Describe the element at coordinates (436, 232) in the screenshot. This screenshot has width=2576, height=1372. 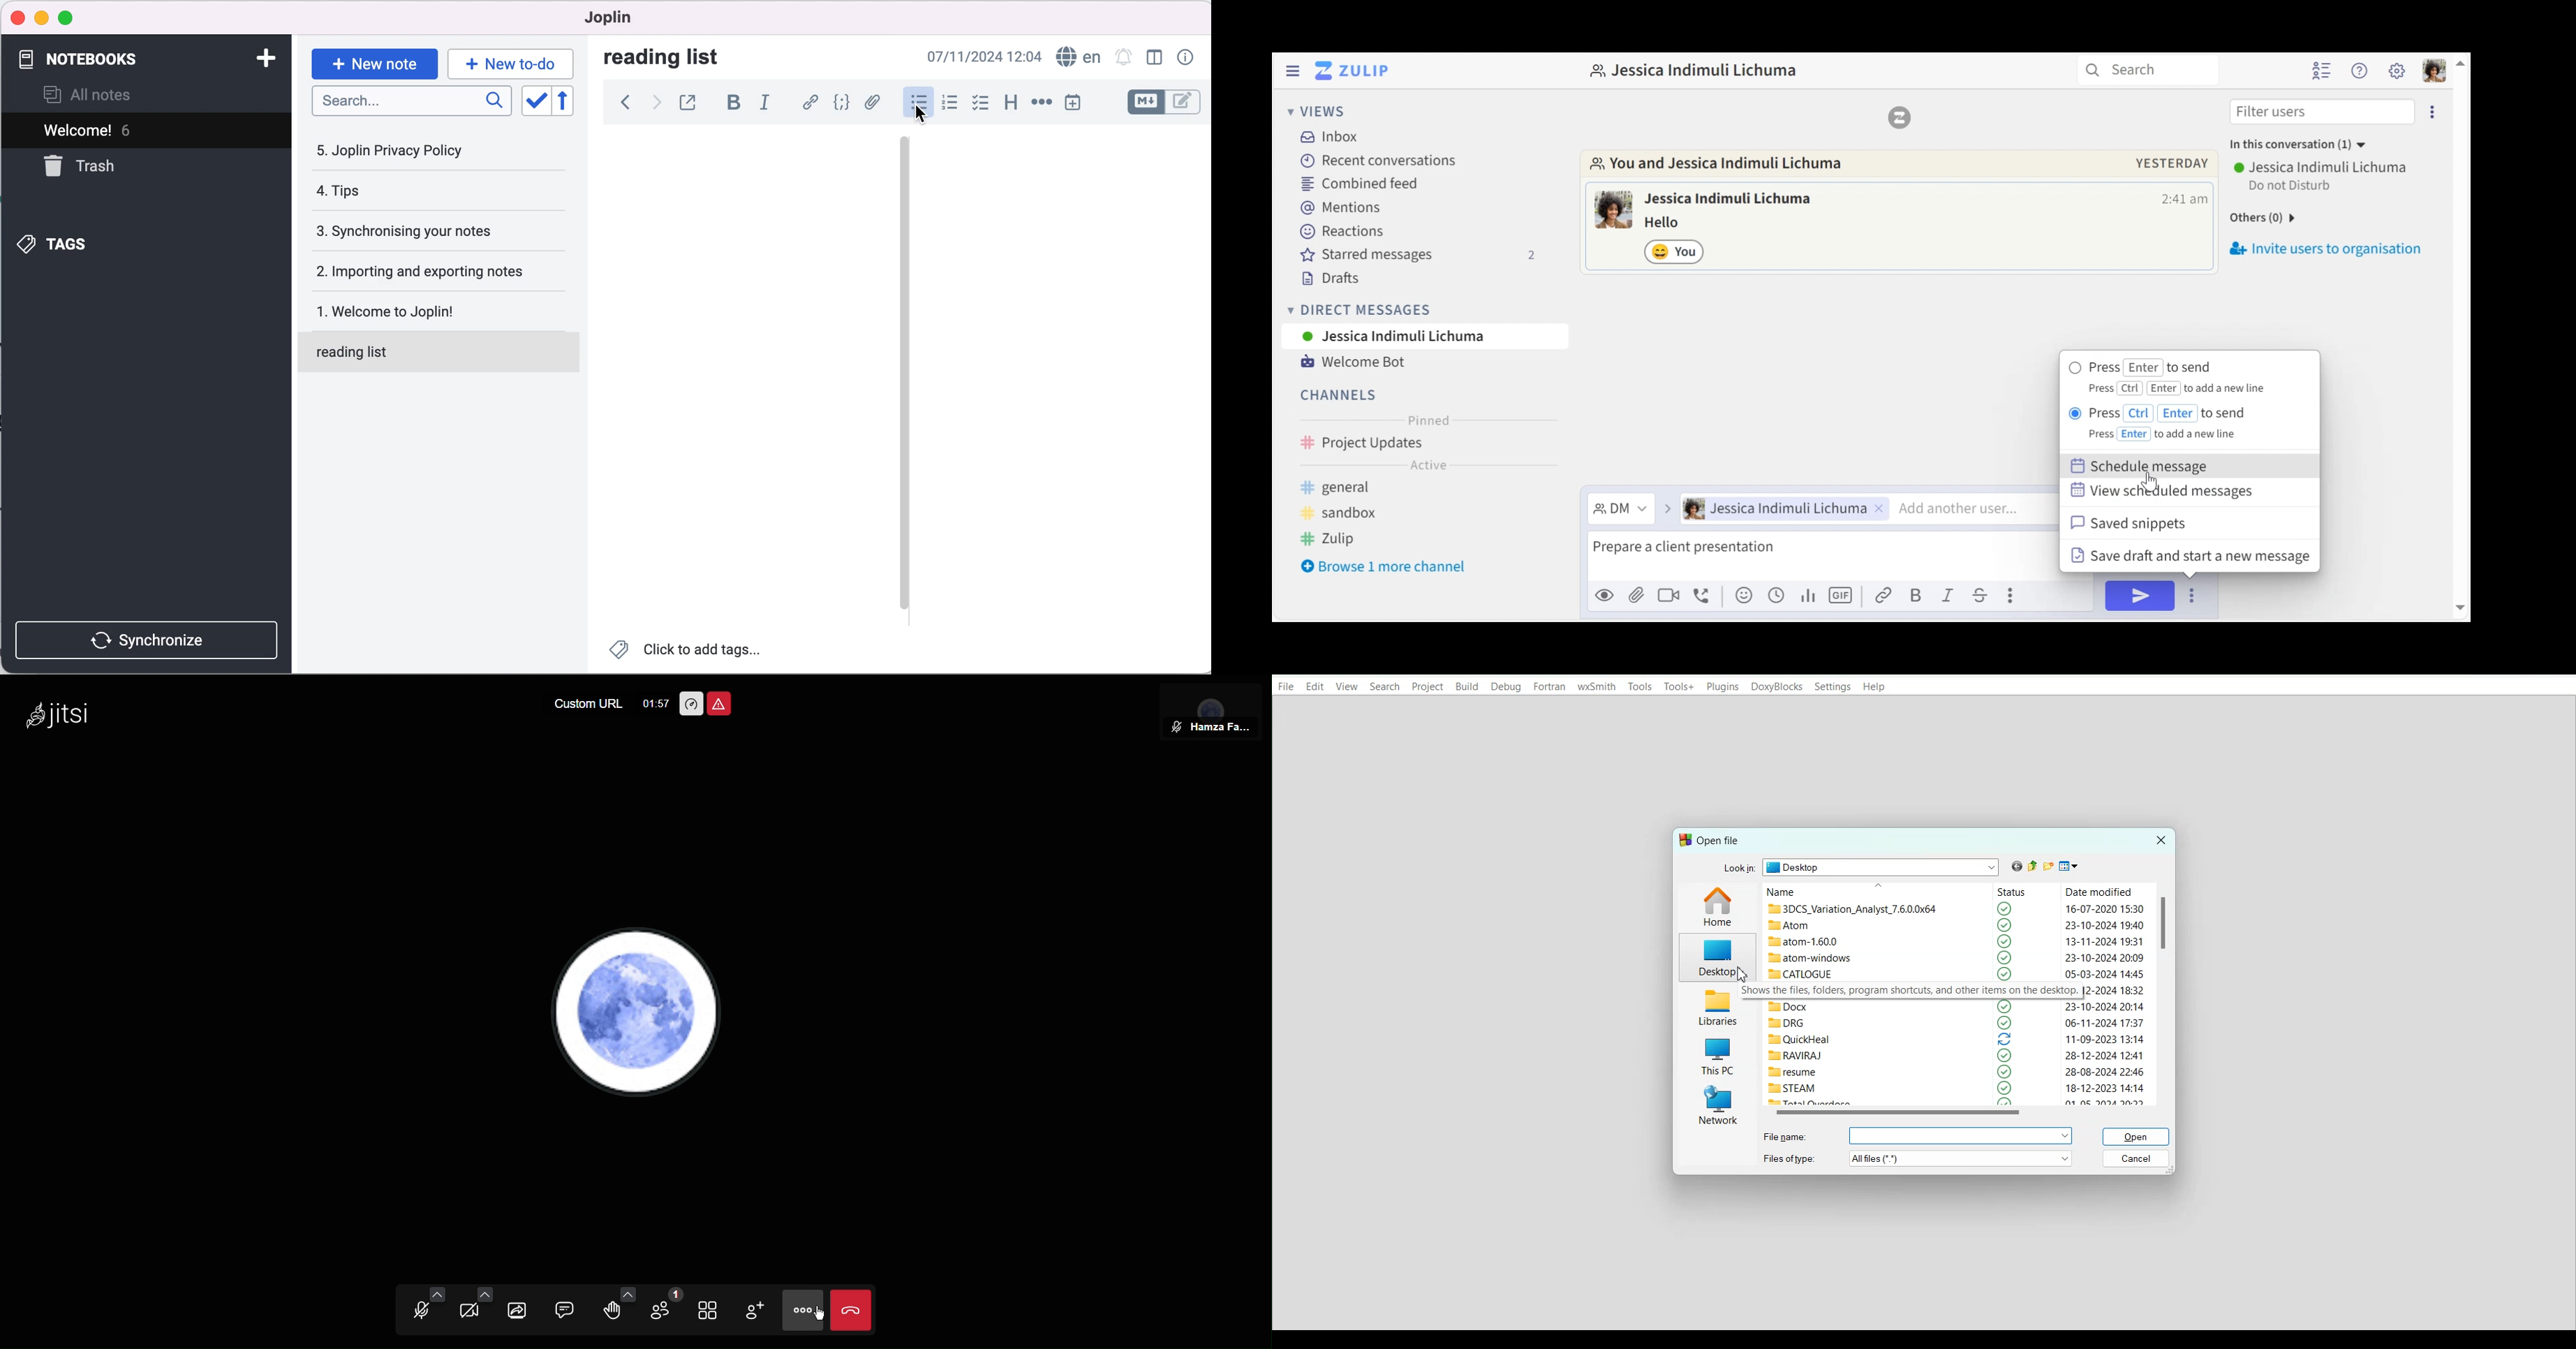
I see `synchronising your notes` at that location.